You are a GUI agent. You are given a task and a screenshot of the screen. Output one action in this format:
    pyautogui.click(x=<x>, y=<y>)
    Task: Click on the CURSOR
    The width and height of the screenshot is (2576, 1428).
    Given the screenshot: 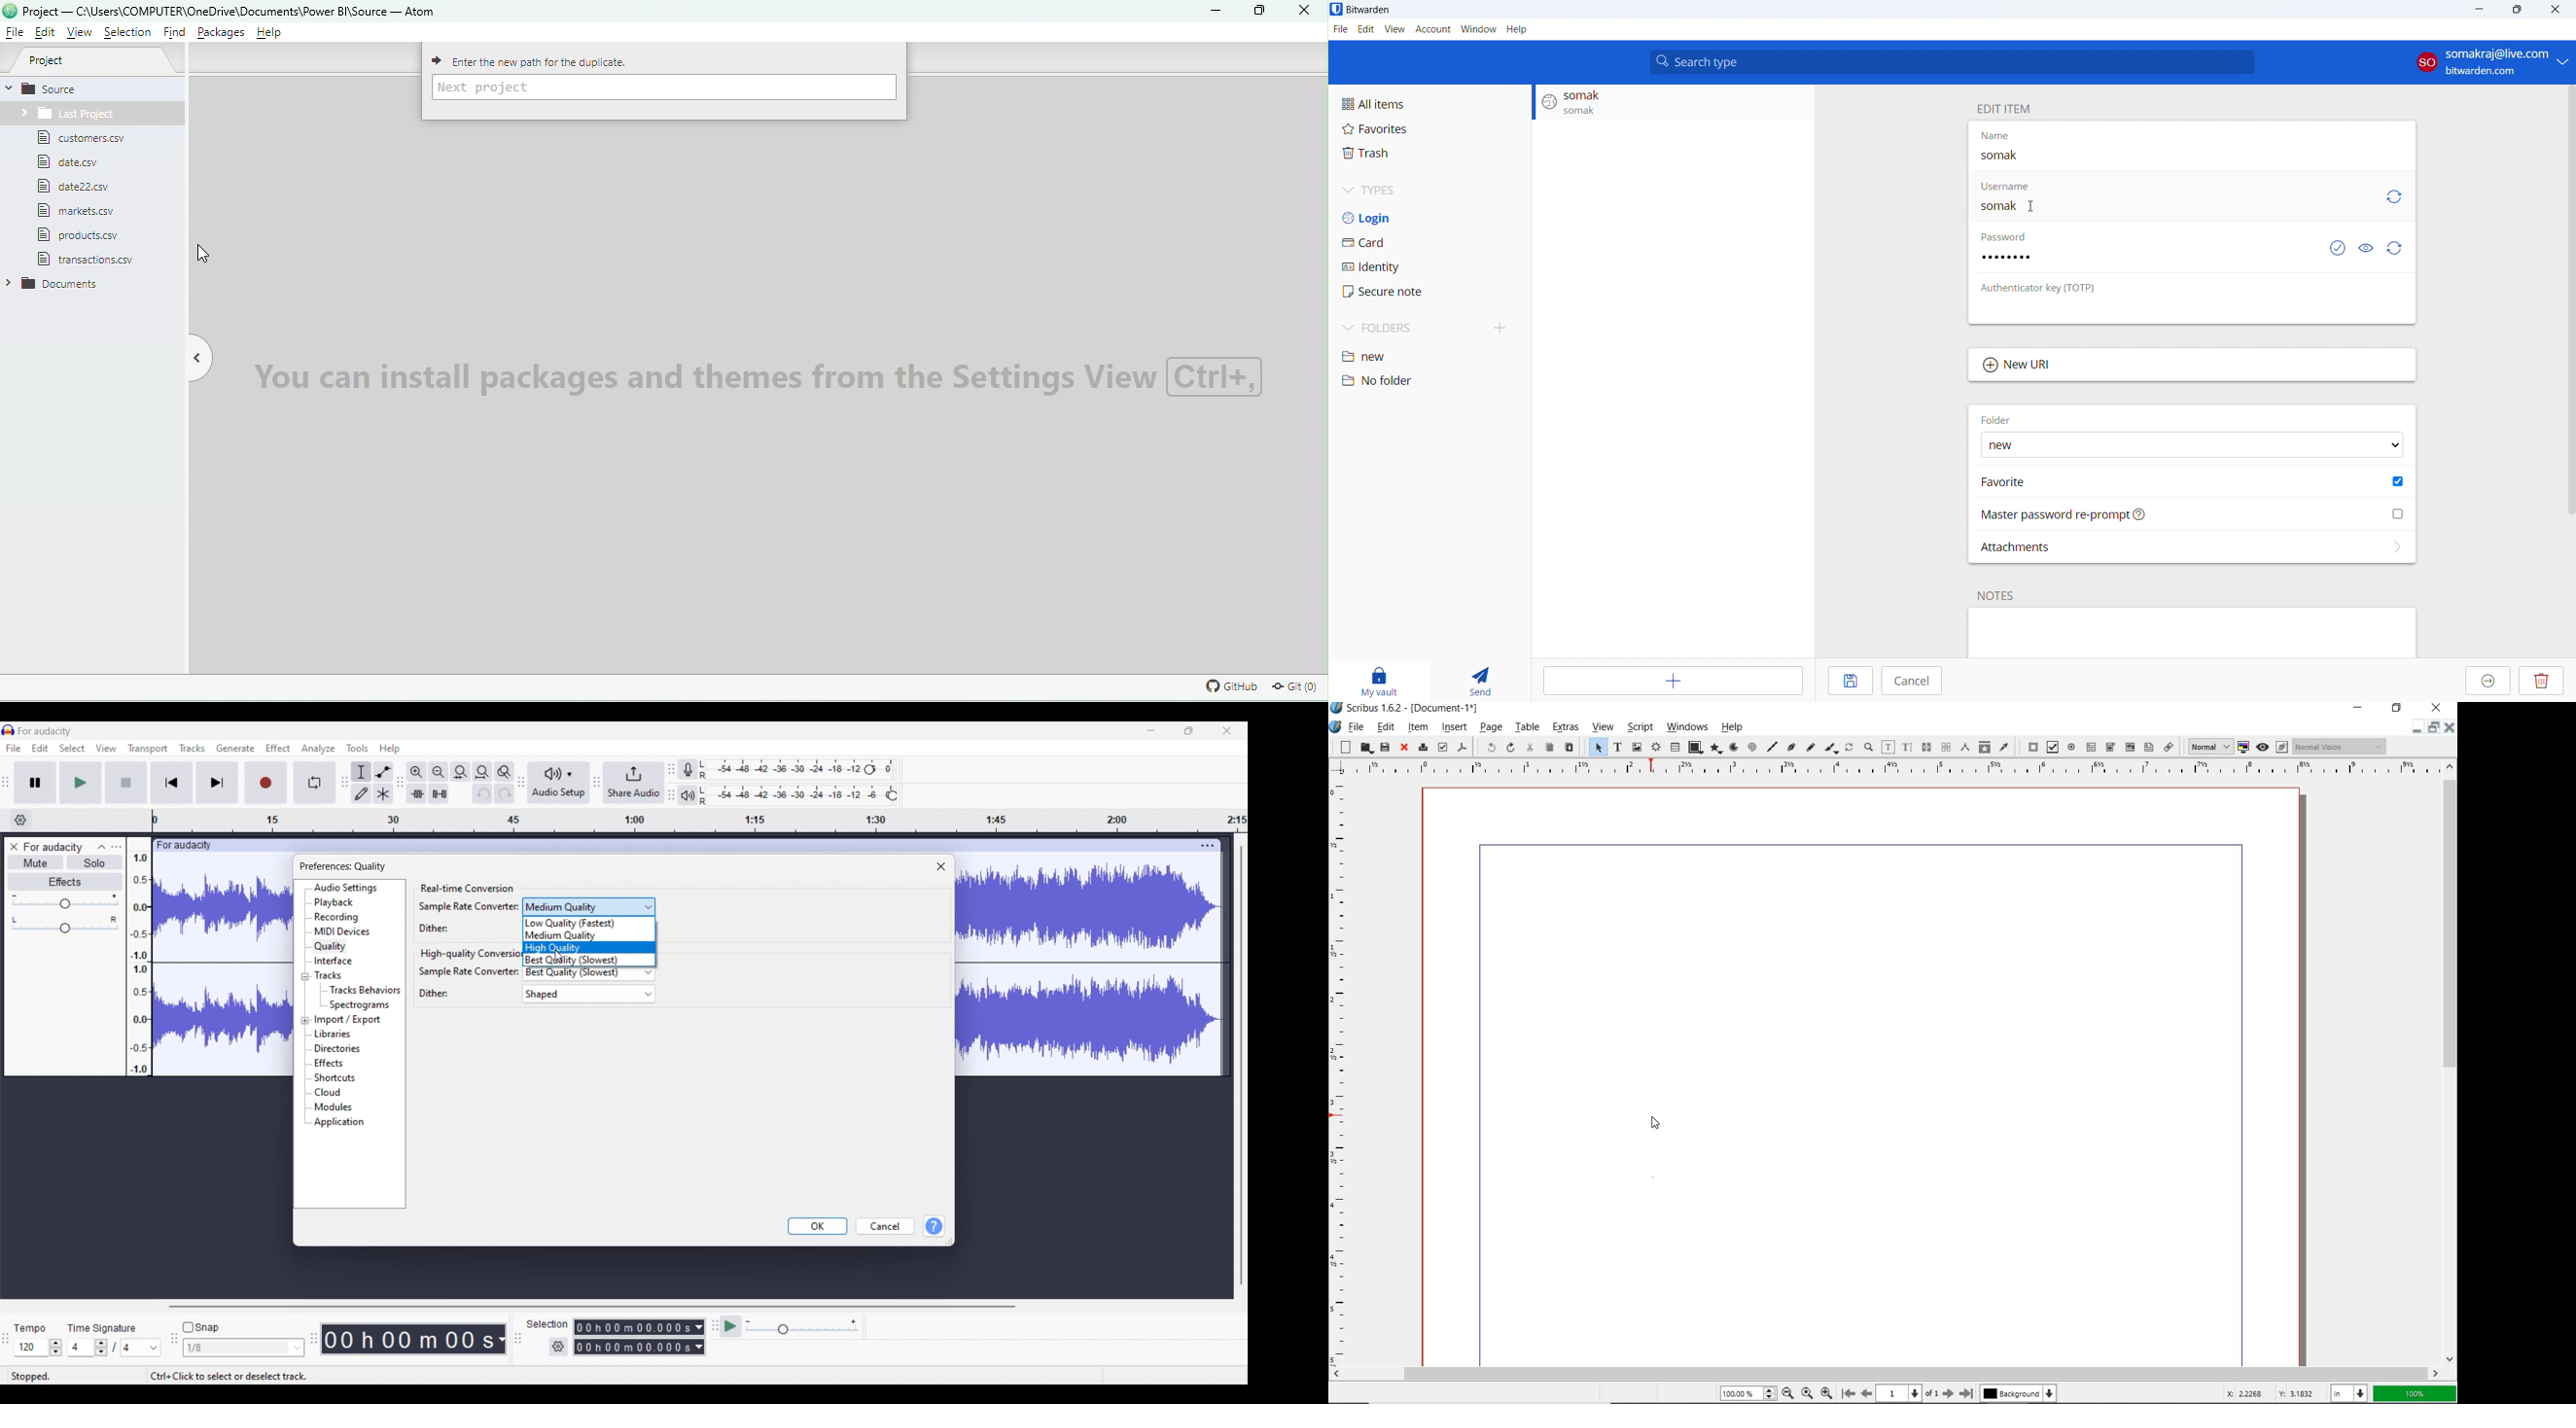 What is the action you would take?
    pyautogui.click(x=2034, y=204)
    